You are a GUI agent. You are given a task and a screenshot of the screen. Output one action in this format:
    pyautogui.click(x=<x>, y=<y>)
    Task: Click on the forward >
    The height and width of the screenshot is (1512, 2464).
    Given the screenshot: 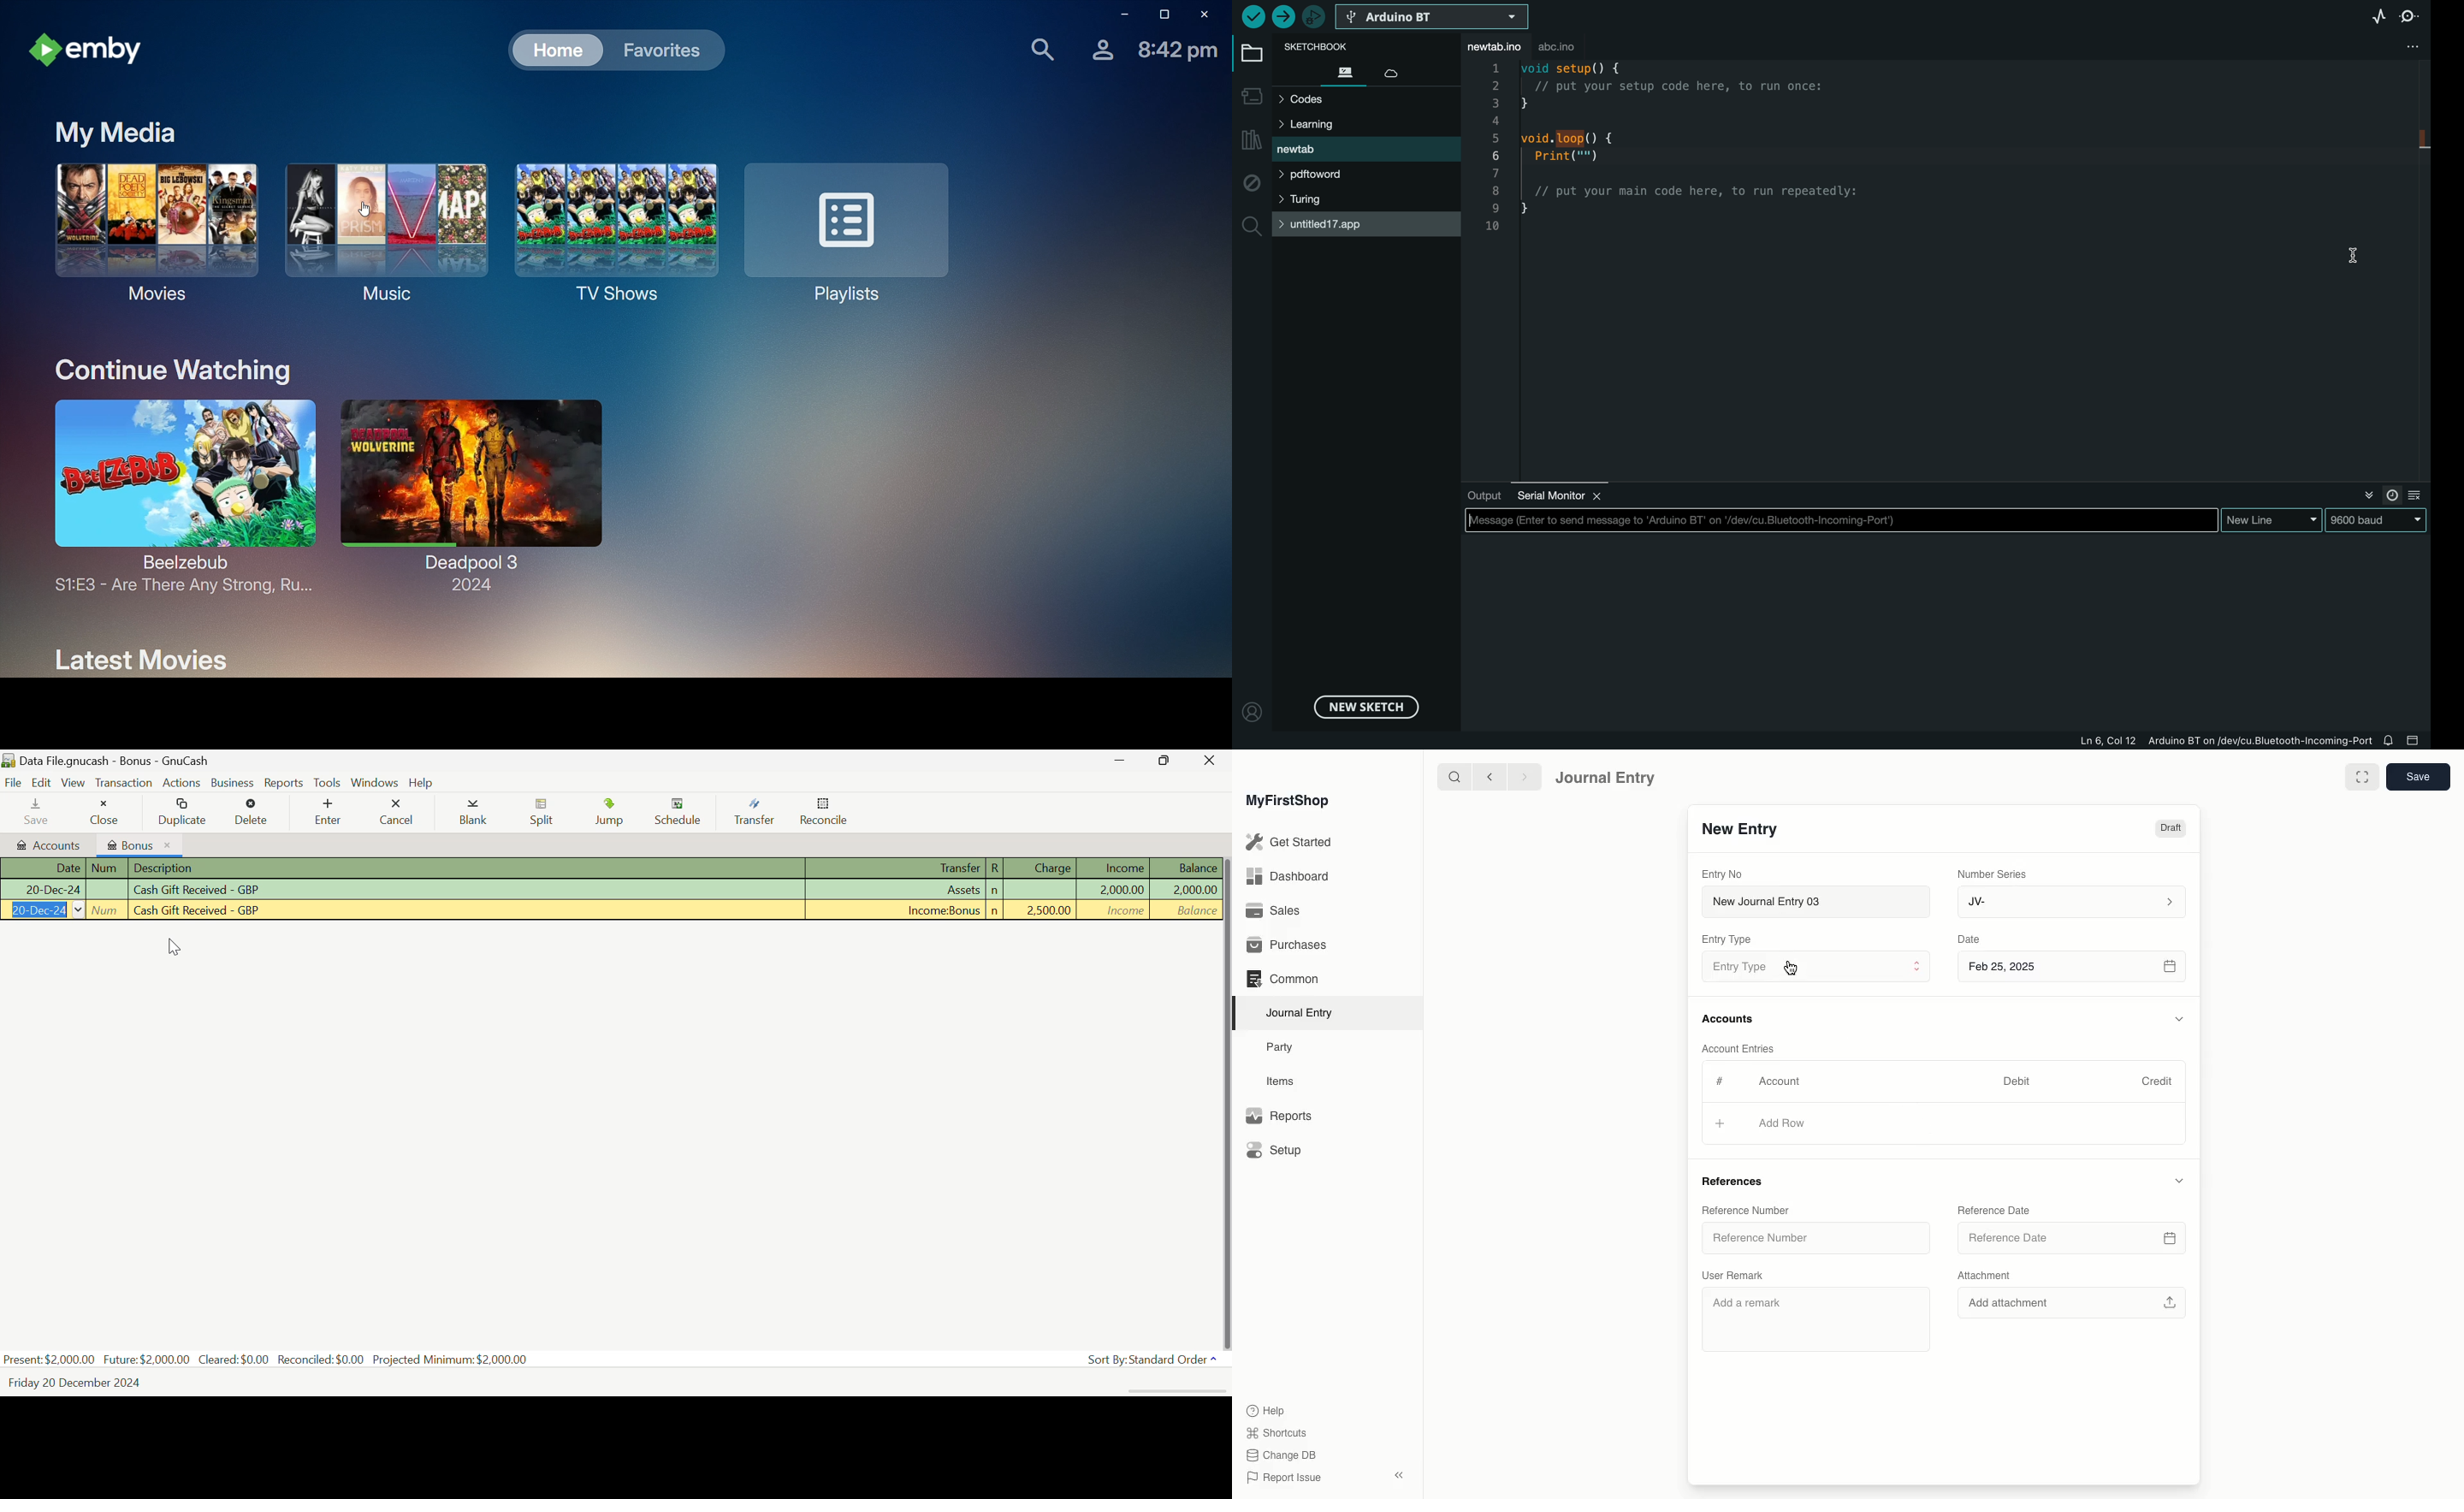 What is the action you would take?
    pyautogui.click(x=1520, y=776)
    